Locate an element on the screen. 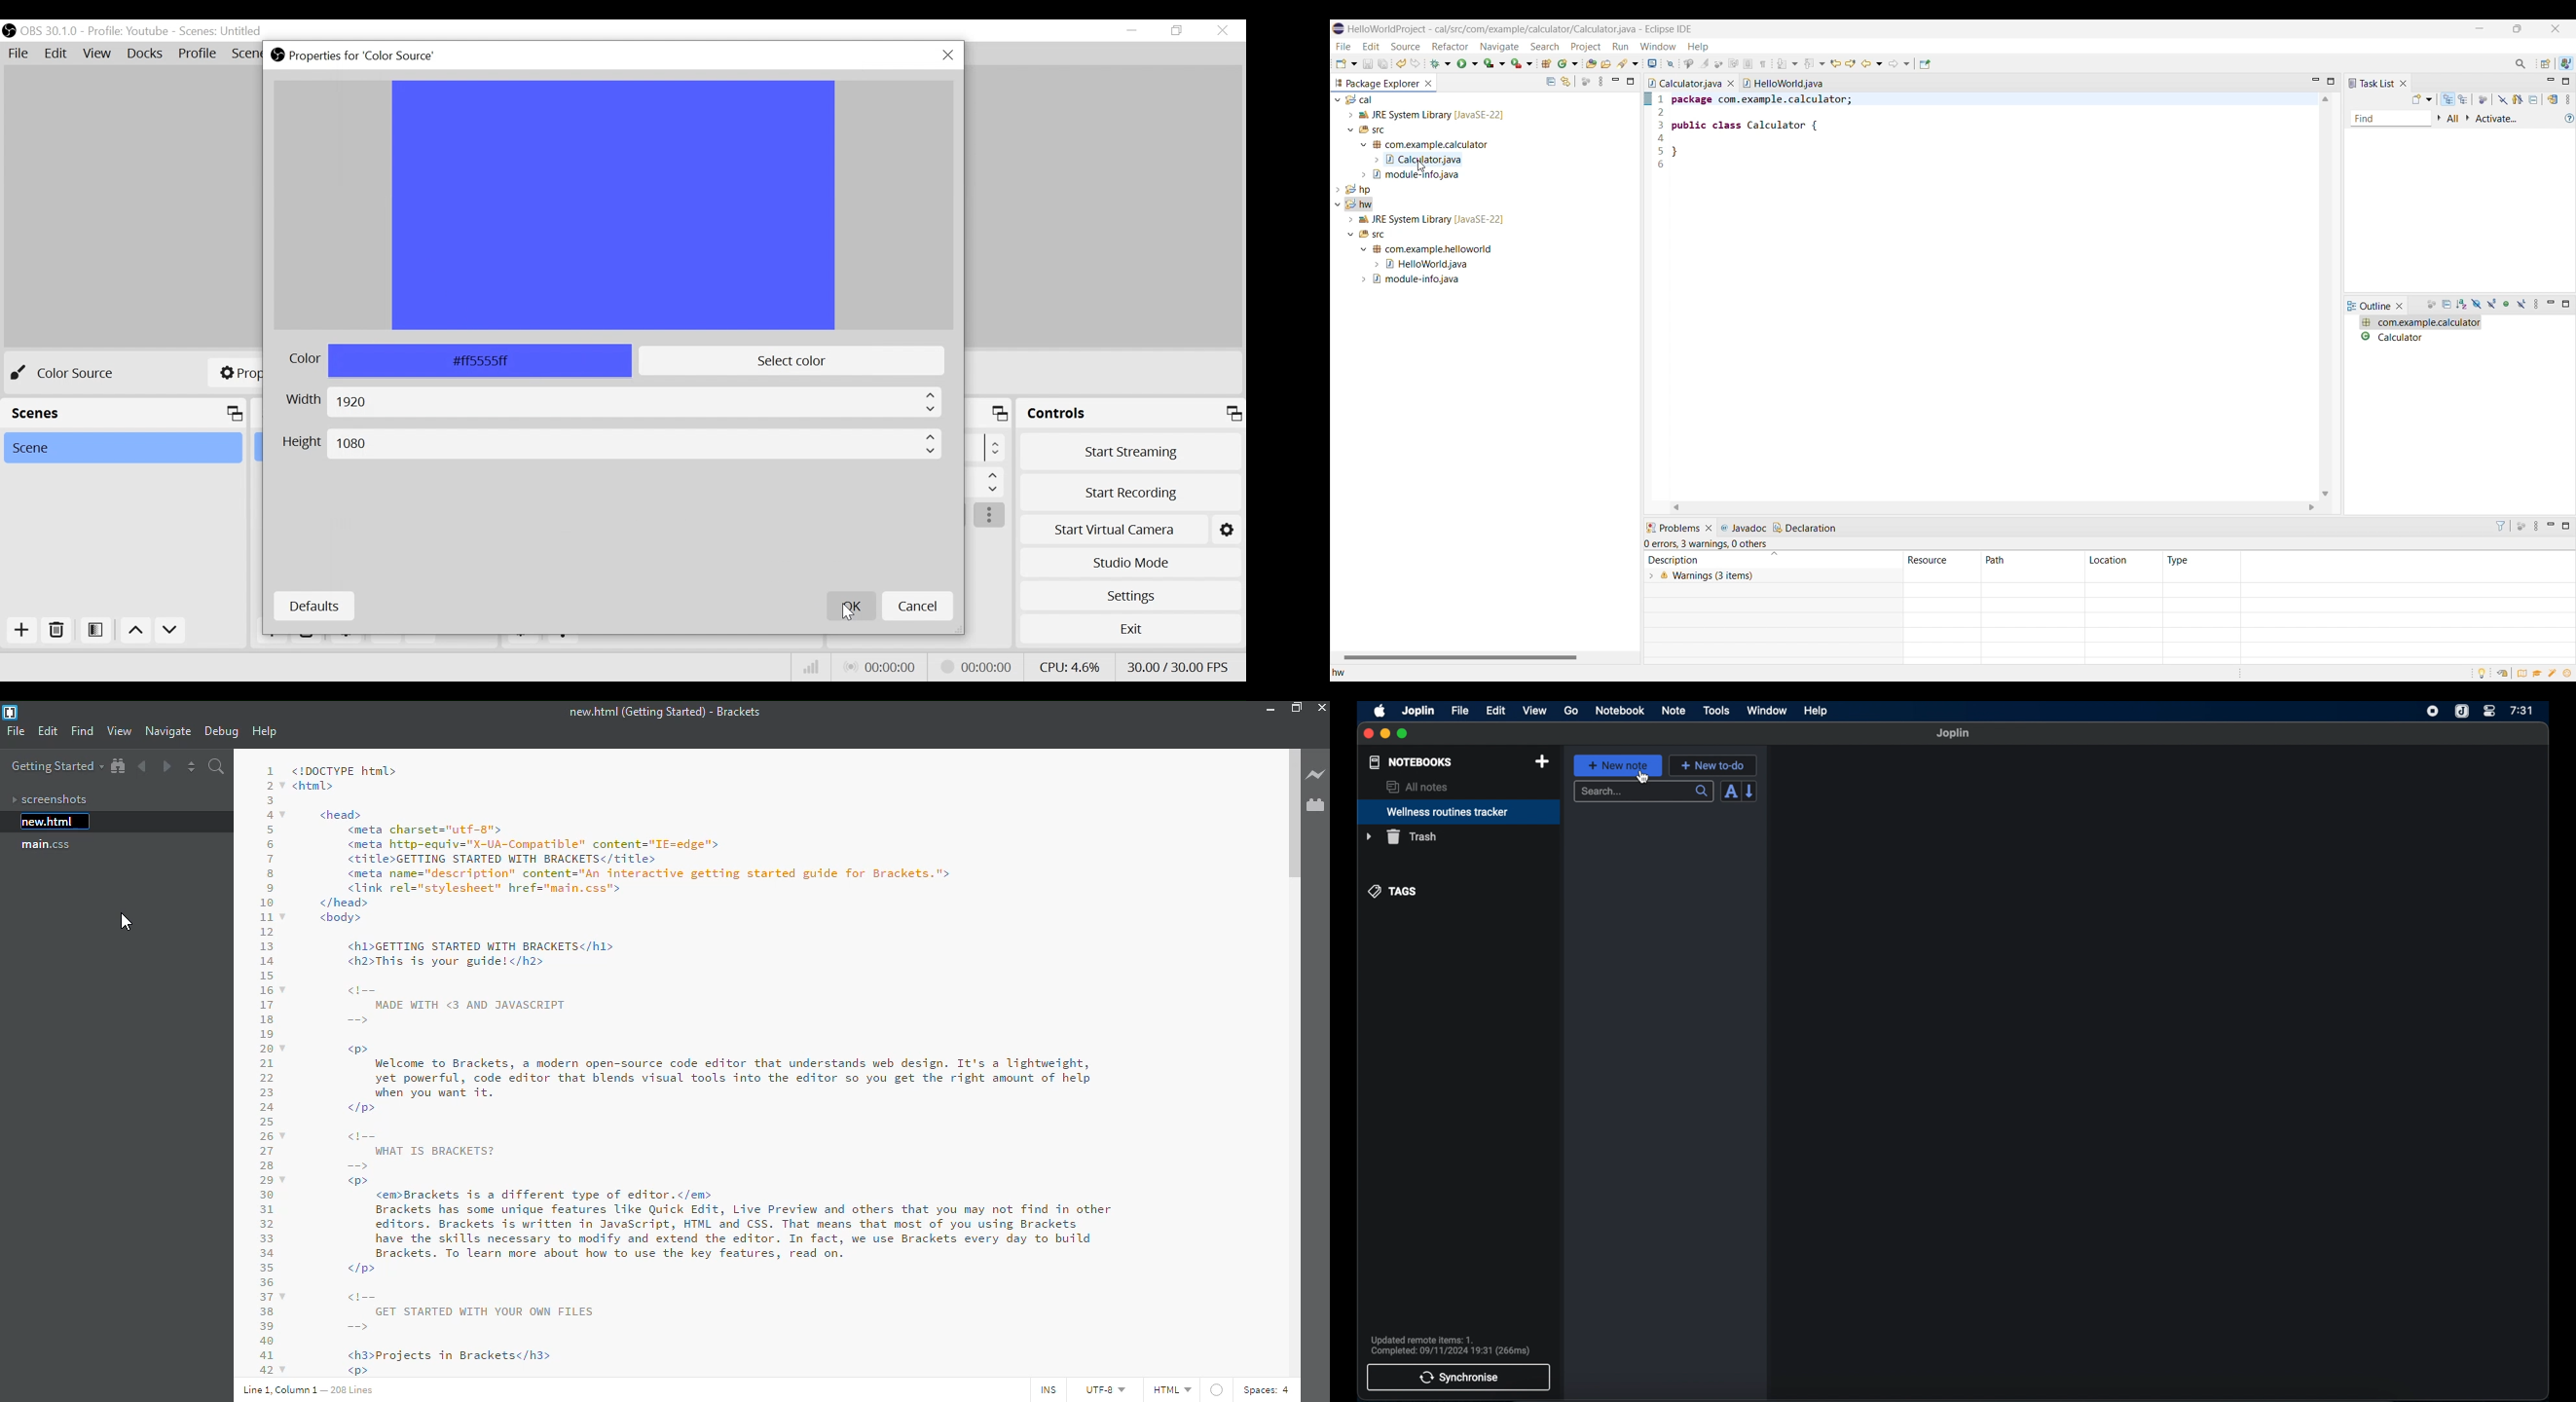 The image size is (2576, 1428). joplin is located at coordinates (1419, 711).